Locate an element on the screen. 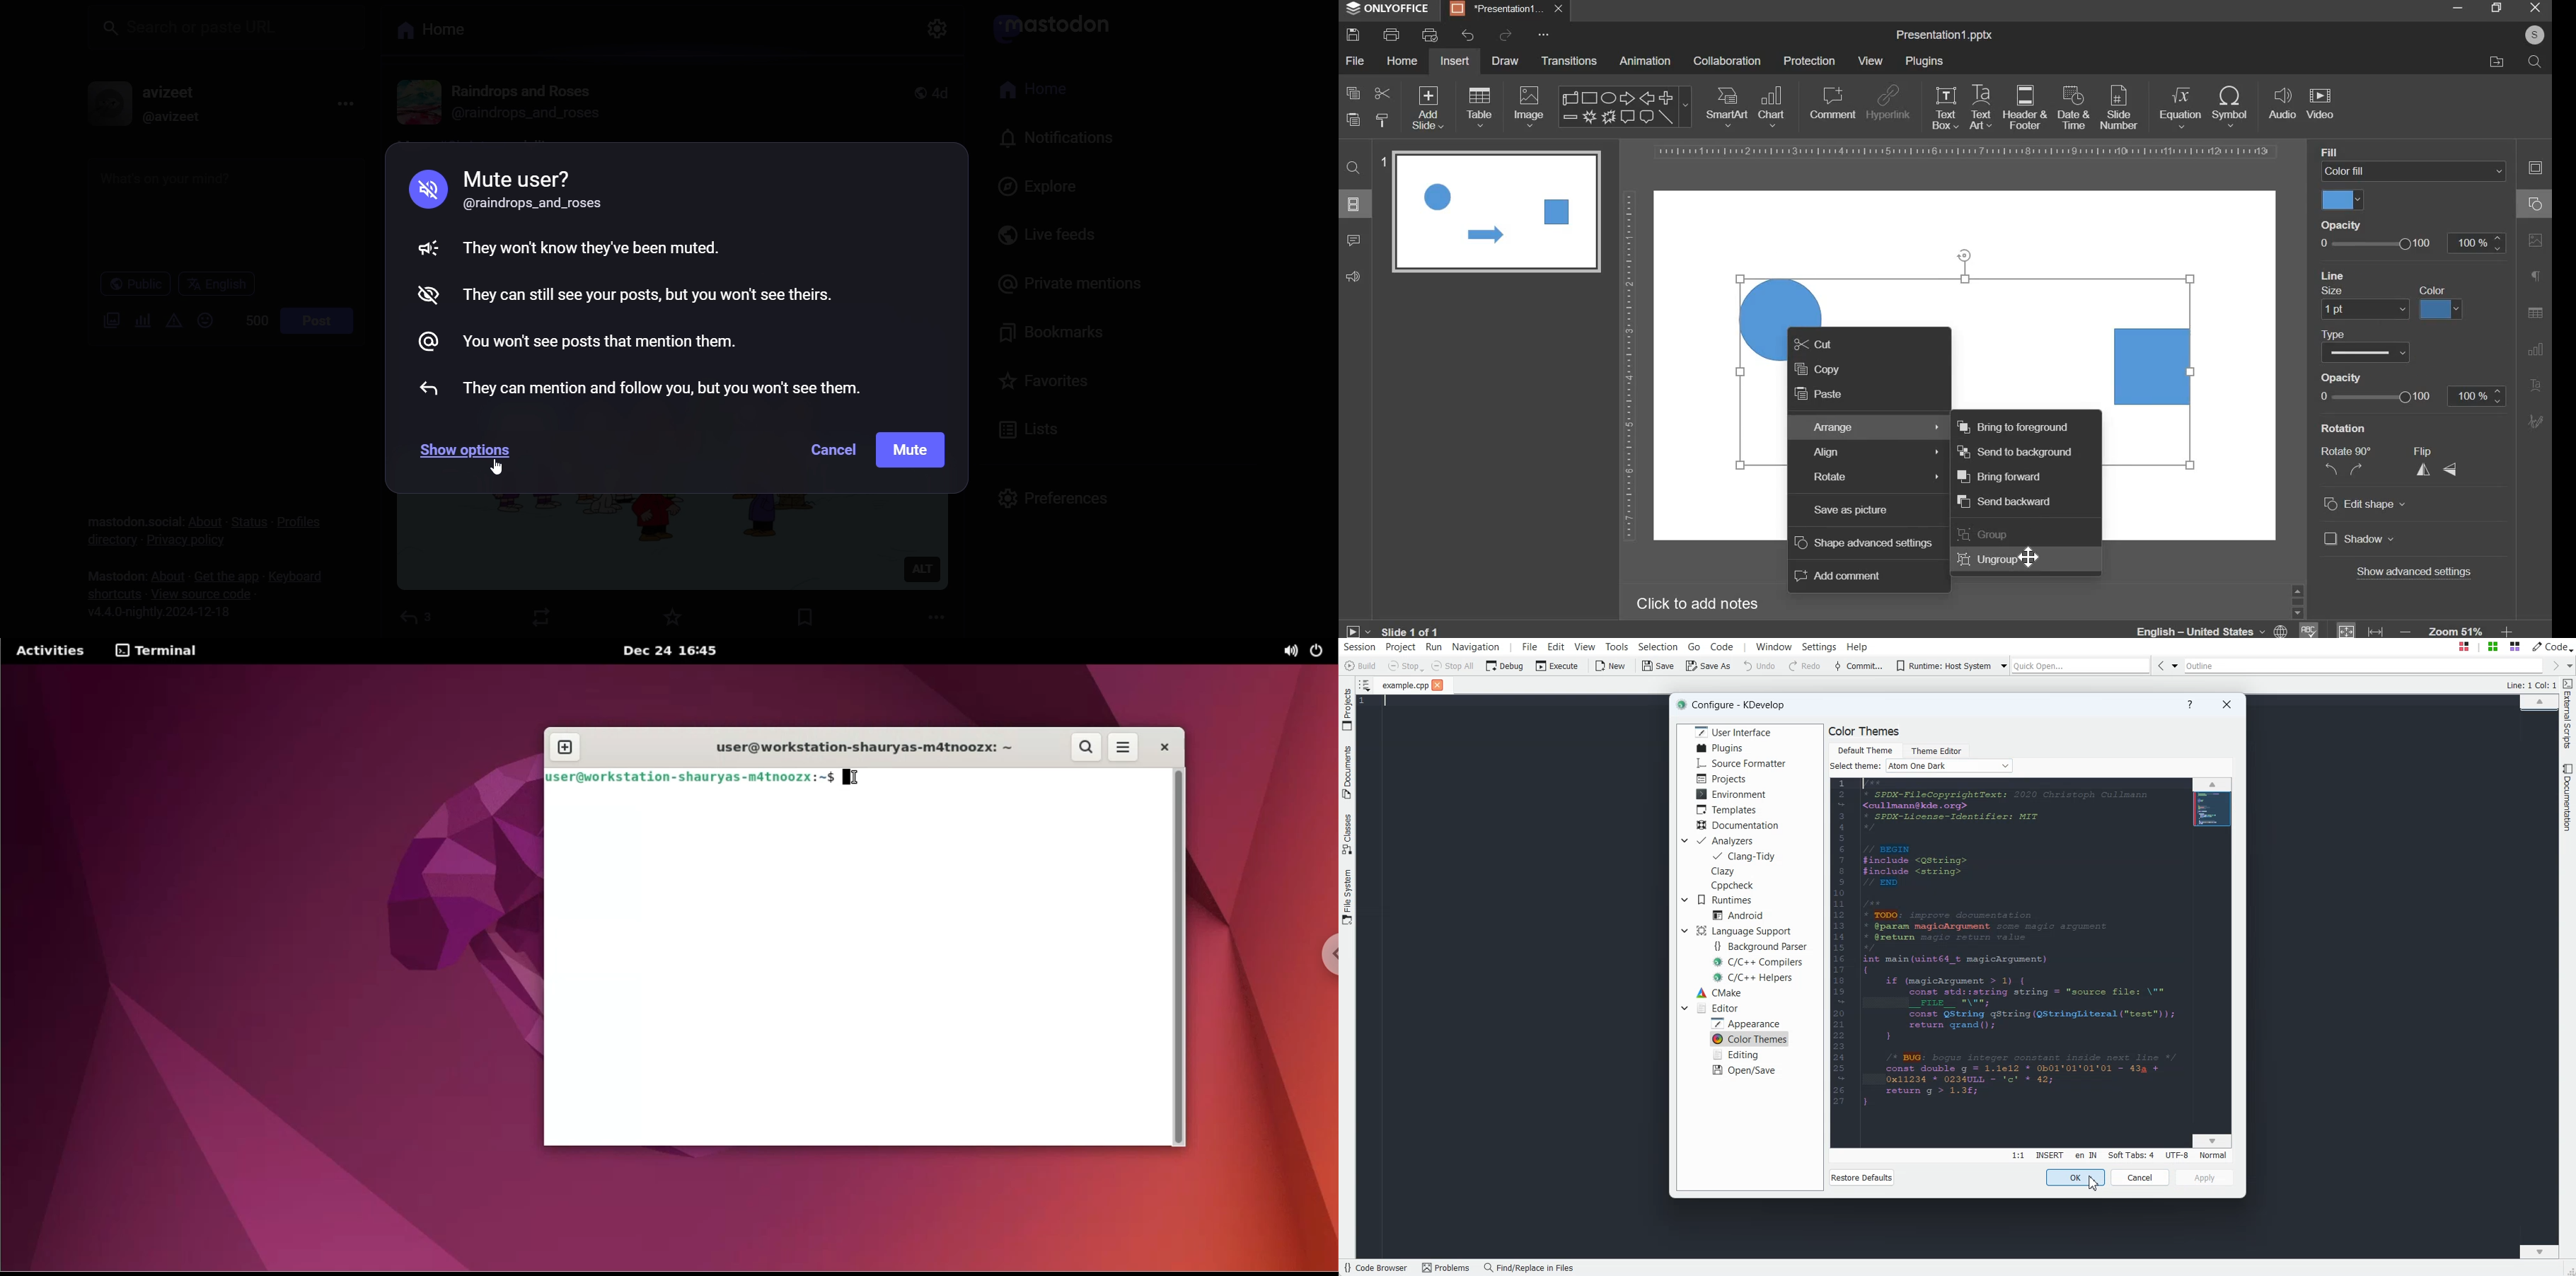 This screenshot has height=1288, width=2576. text box is located at coordinates (1946, 107).